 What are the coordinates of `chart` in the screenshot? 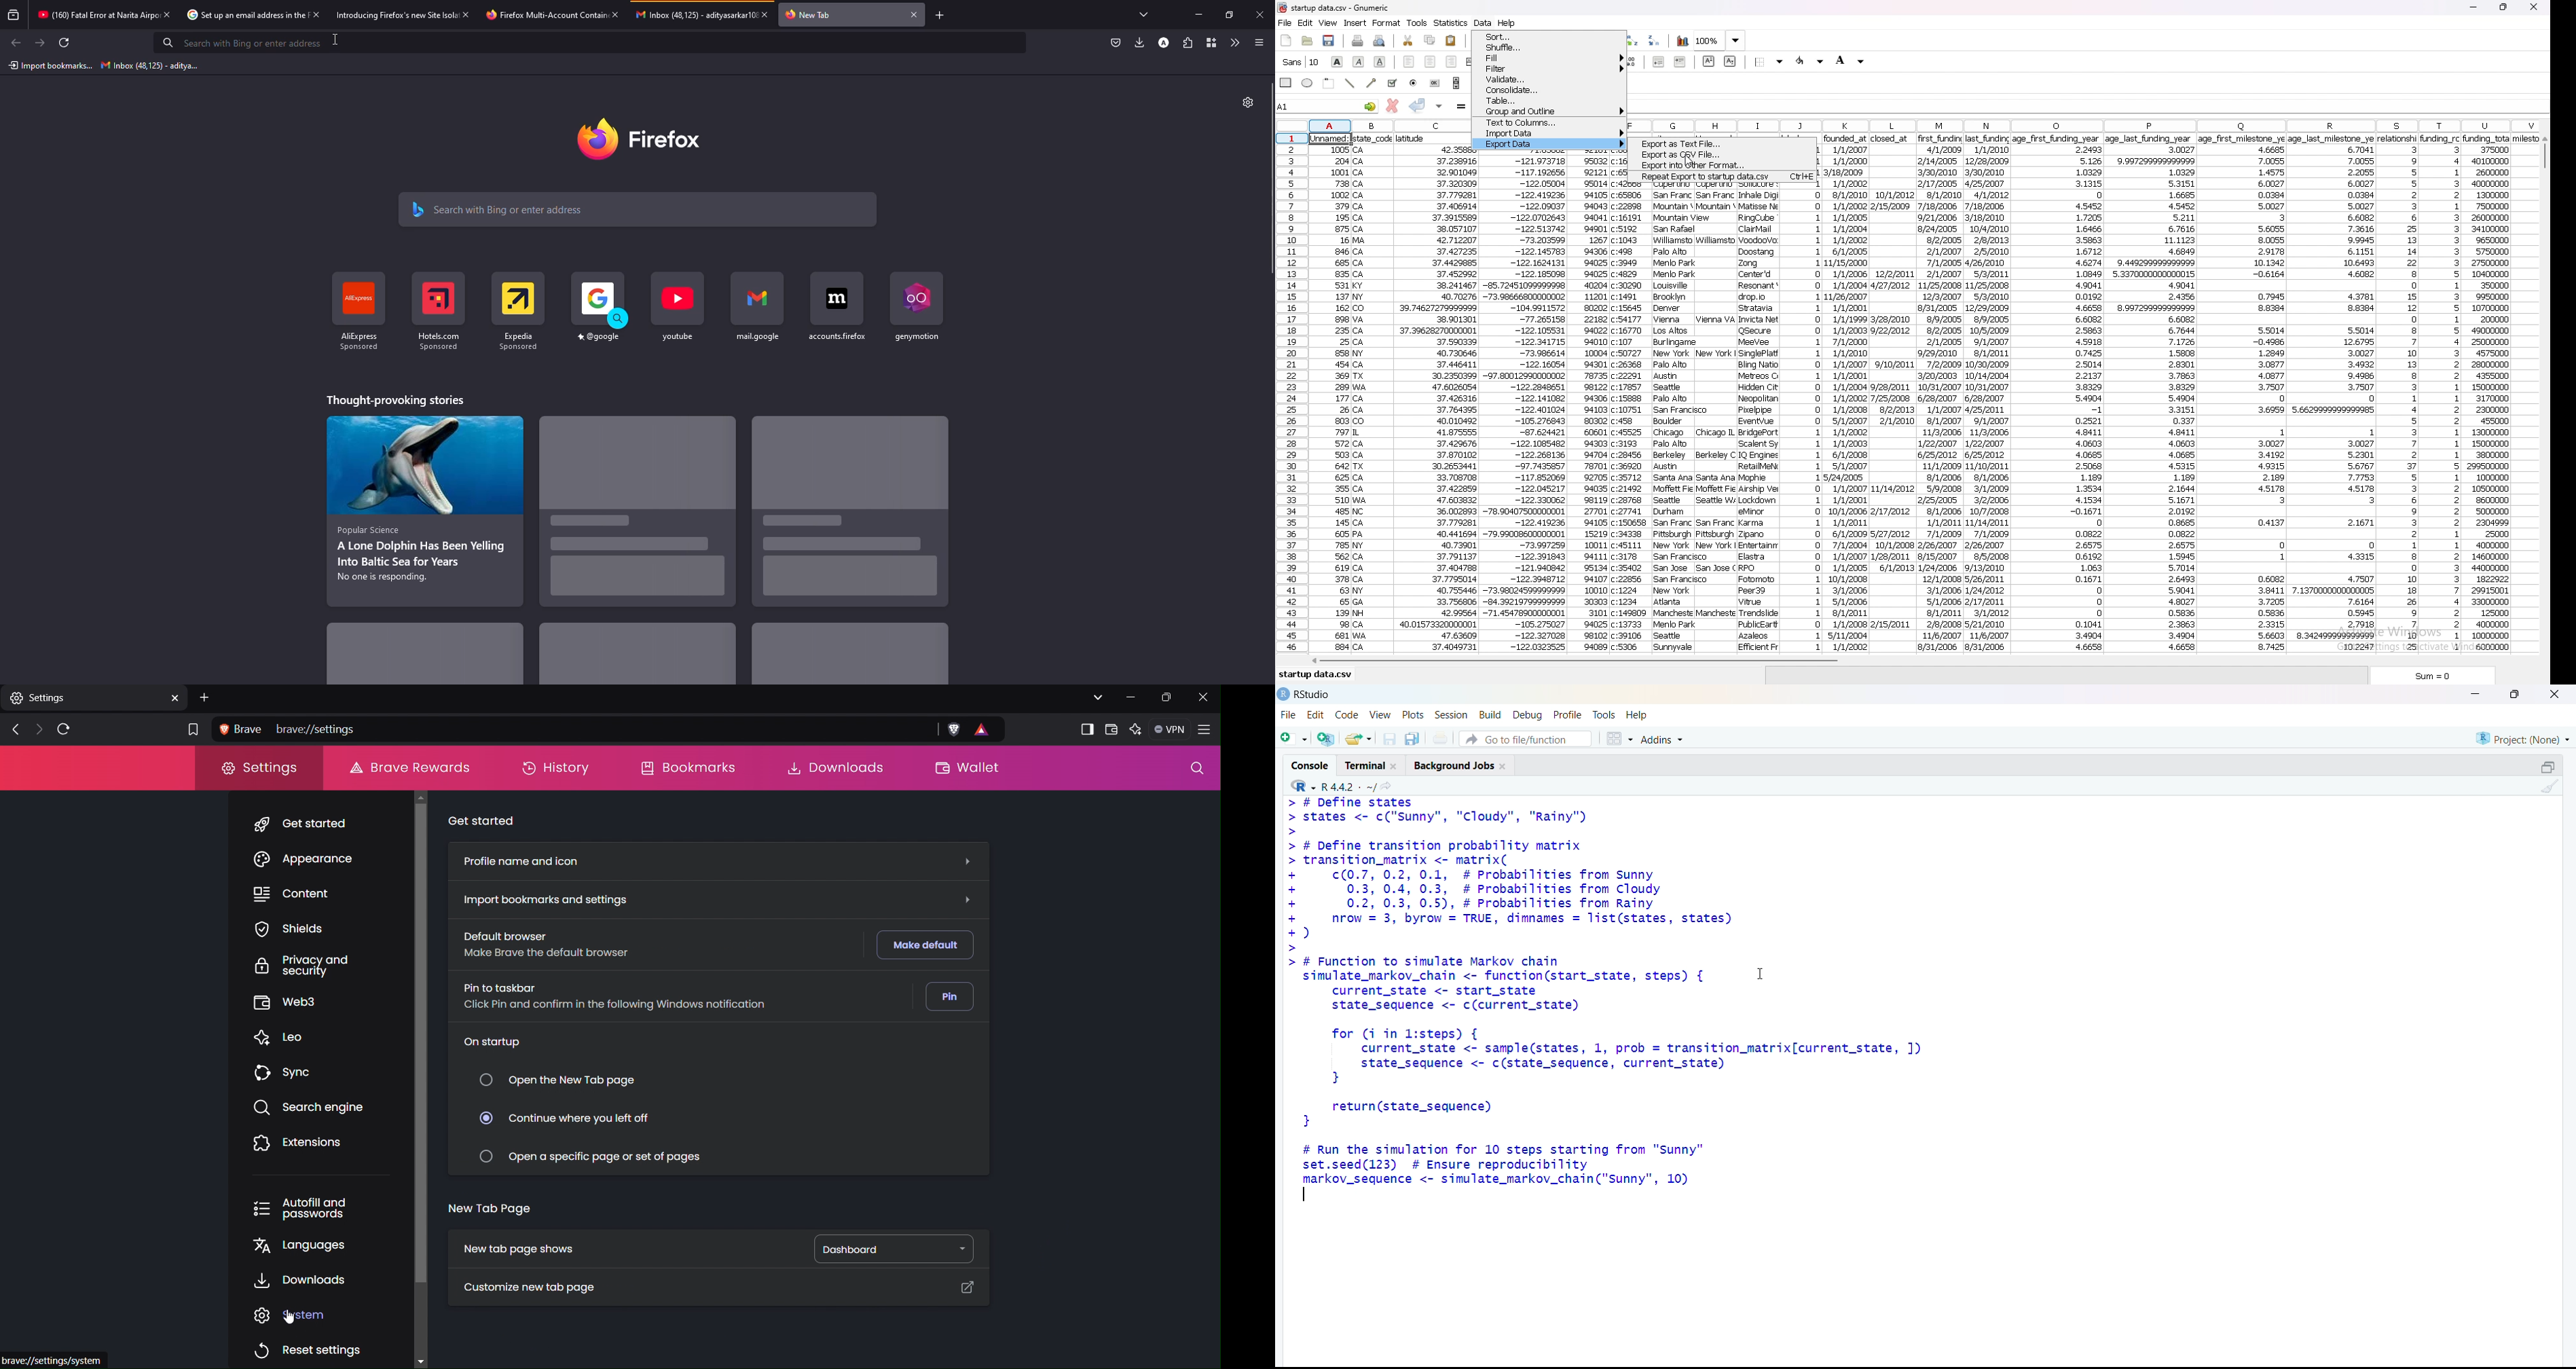 It's located at (1683, 41).